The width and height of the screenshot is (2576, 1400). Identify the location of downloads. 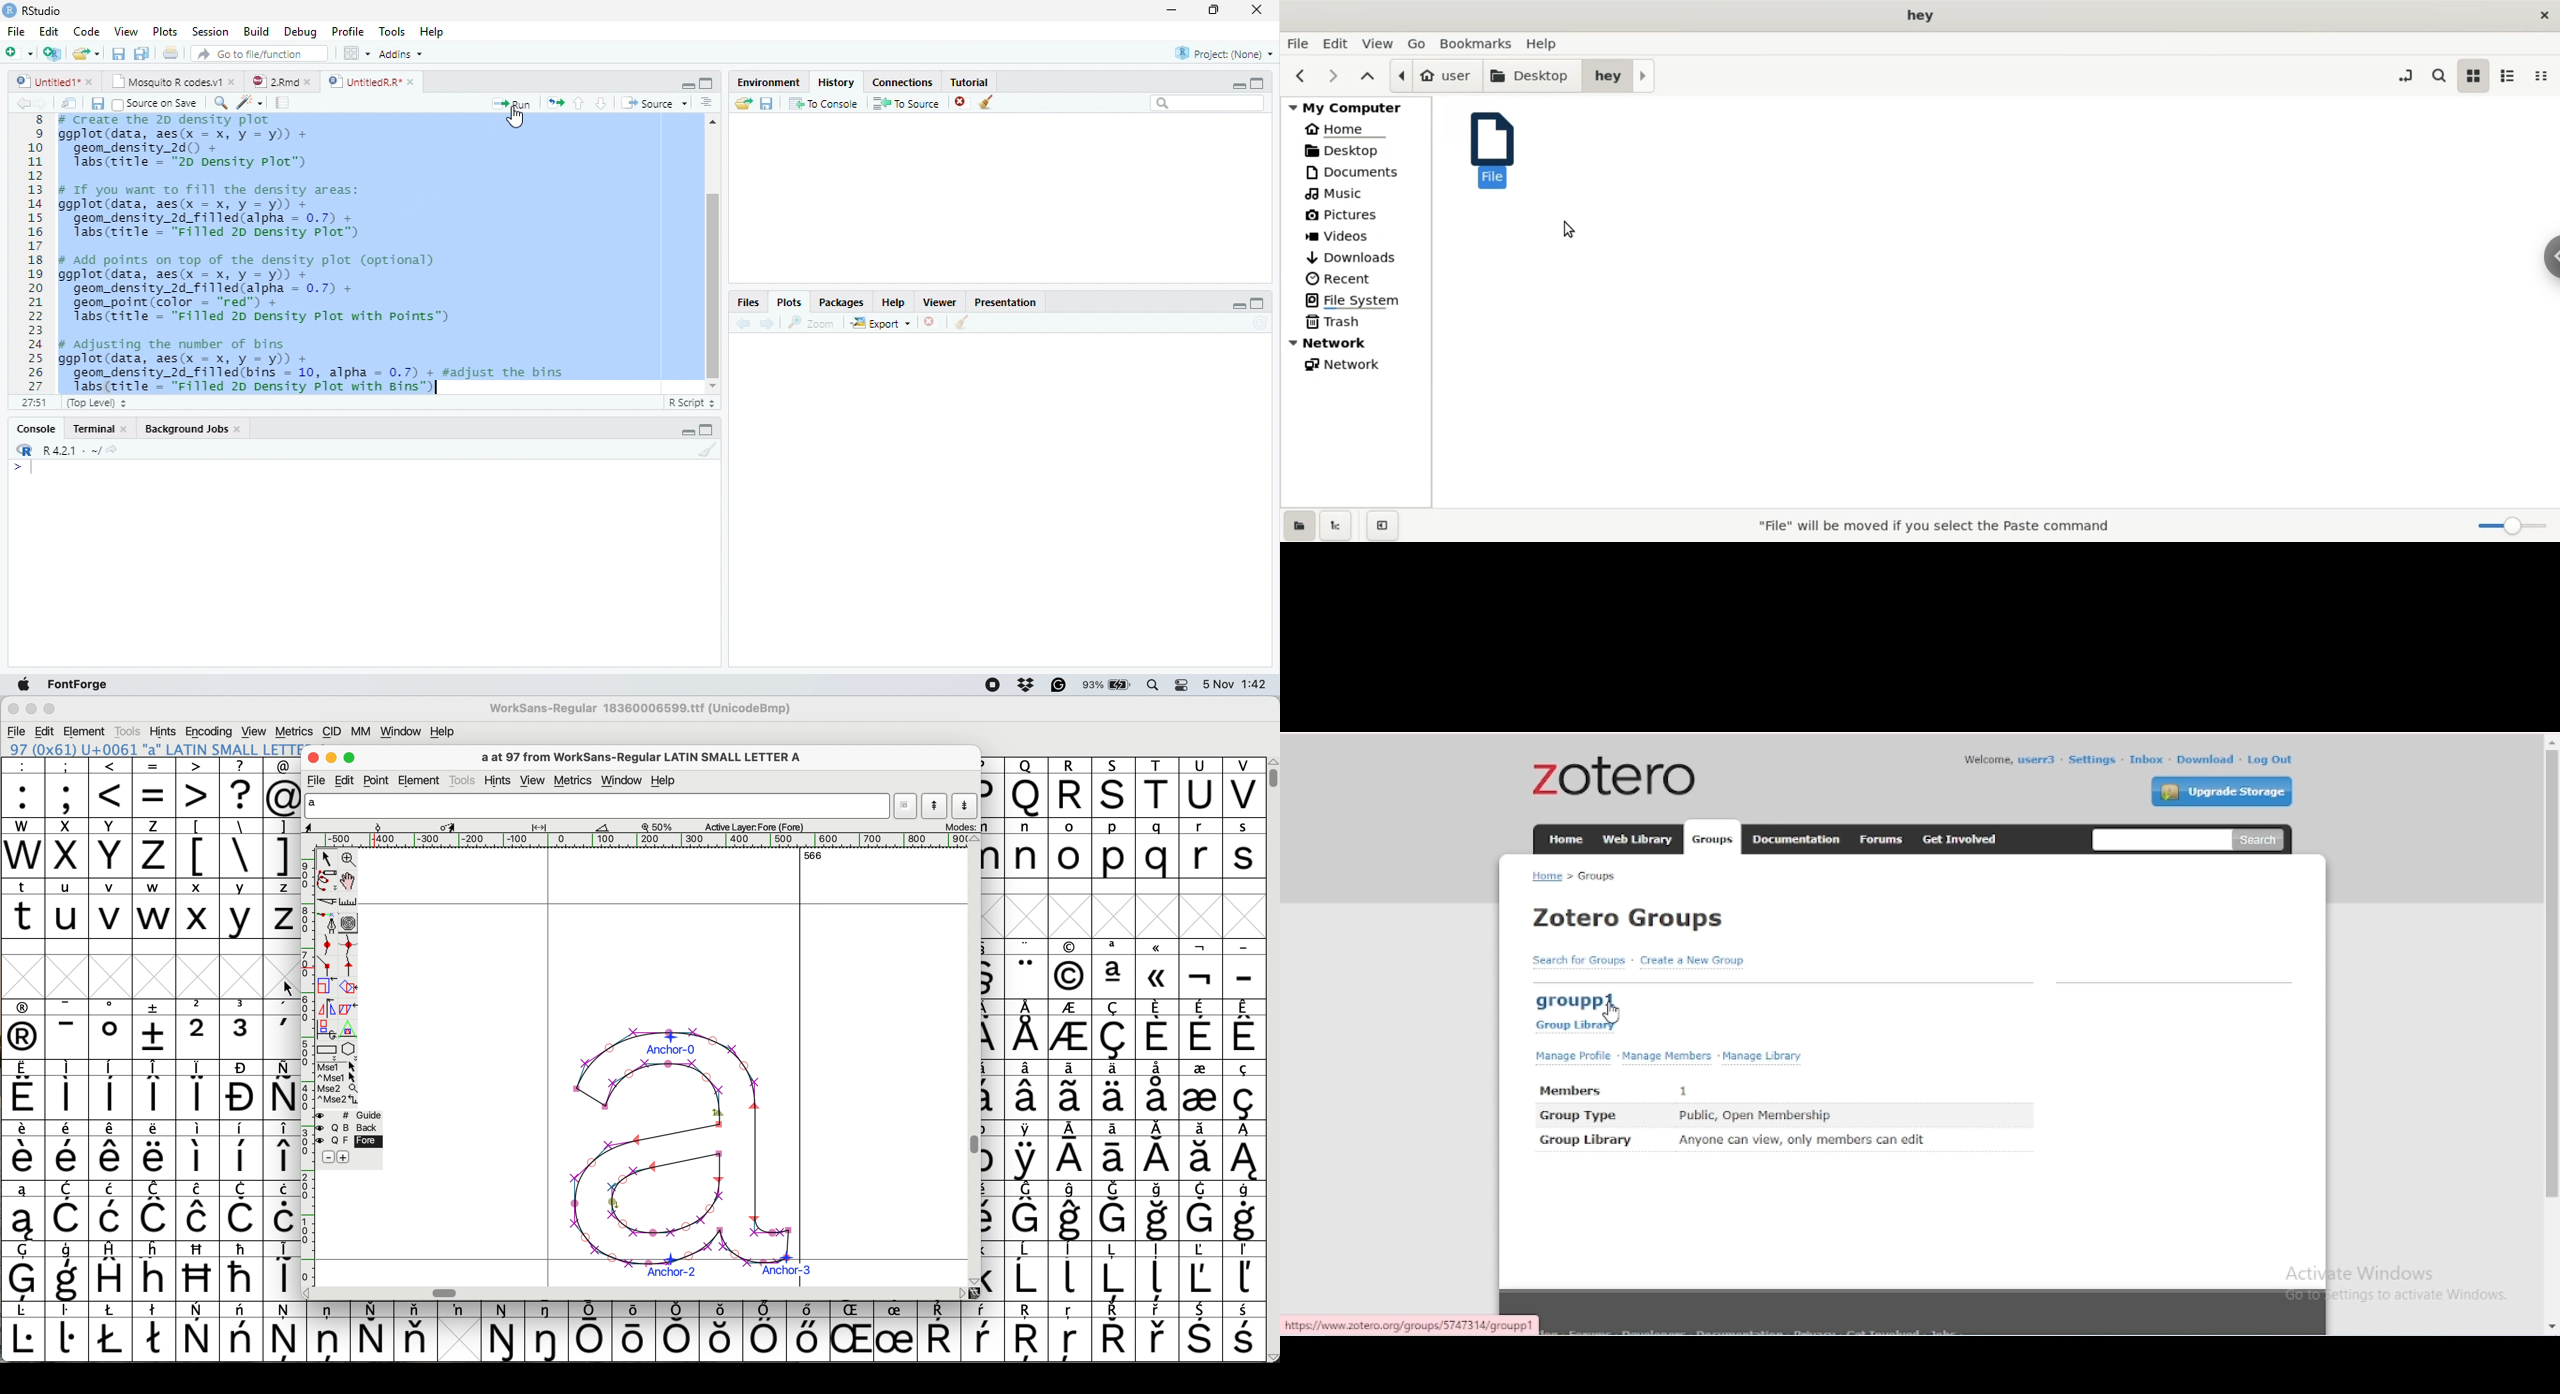
(1359, 255).